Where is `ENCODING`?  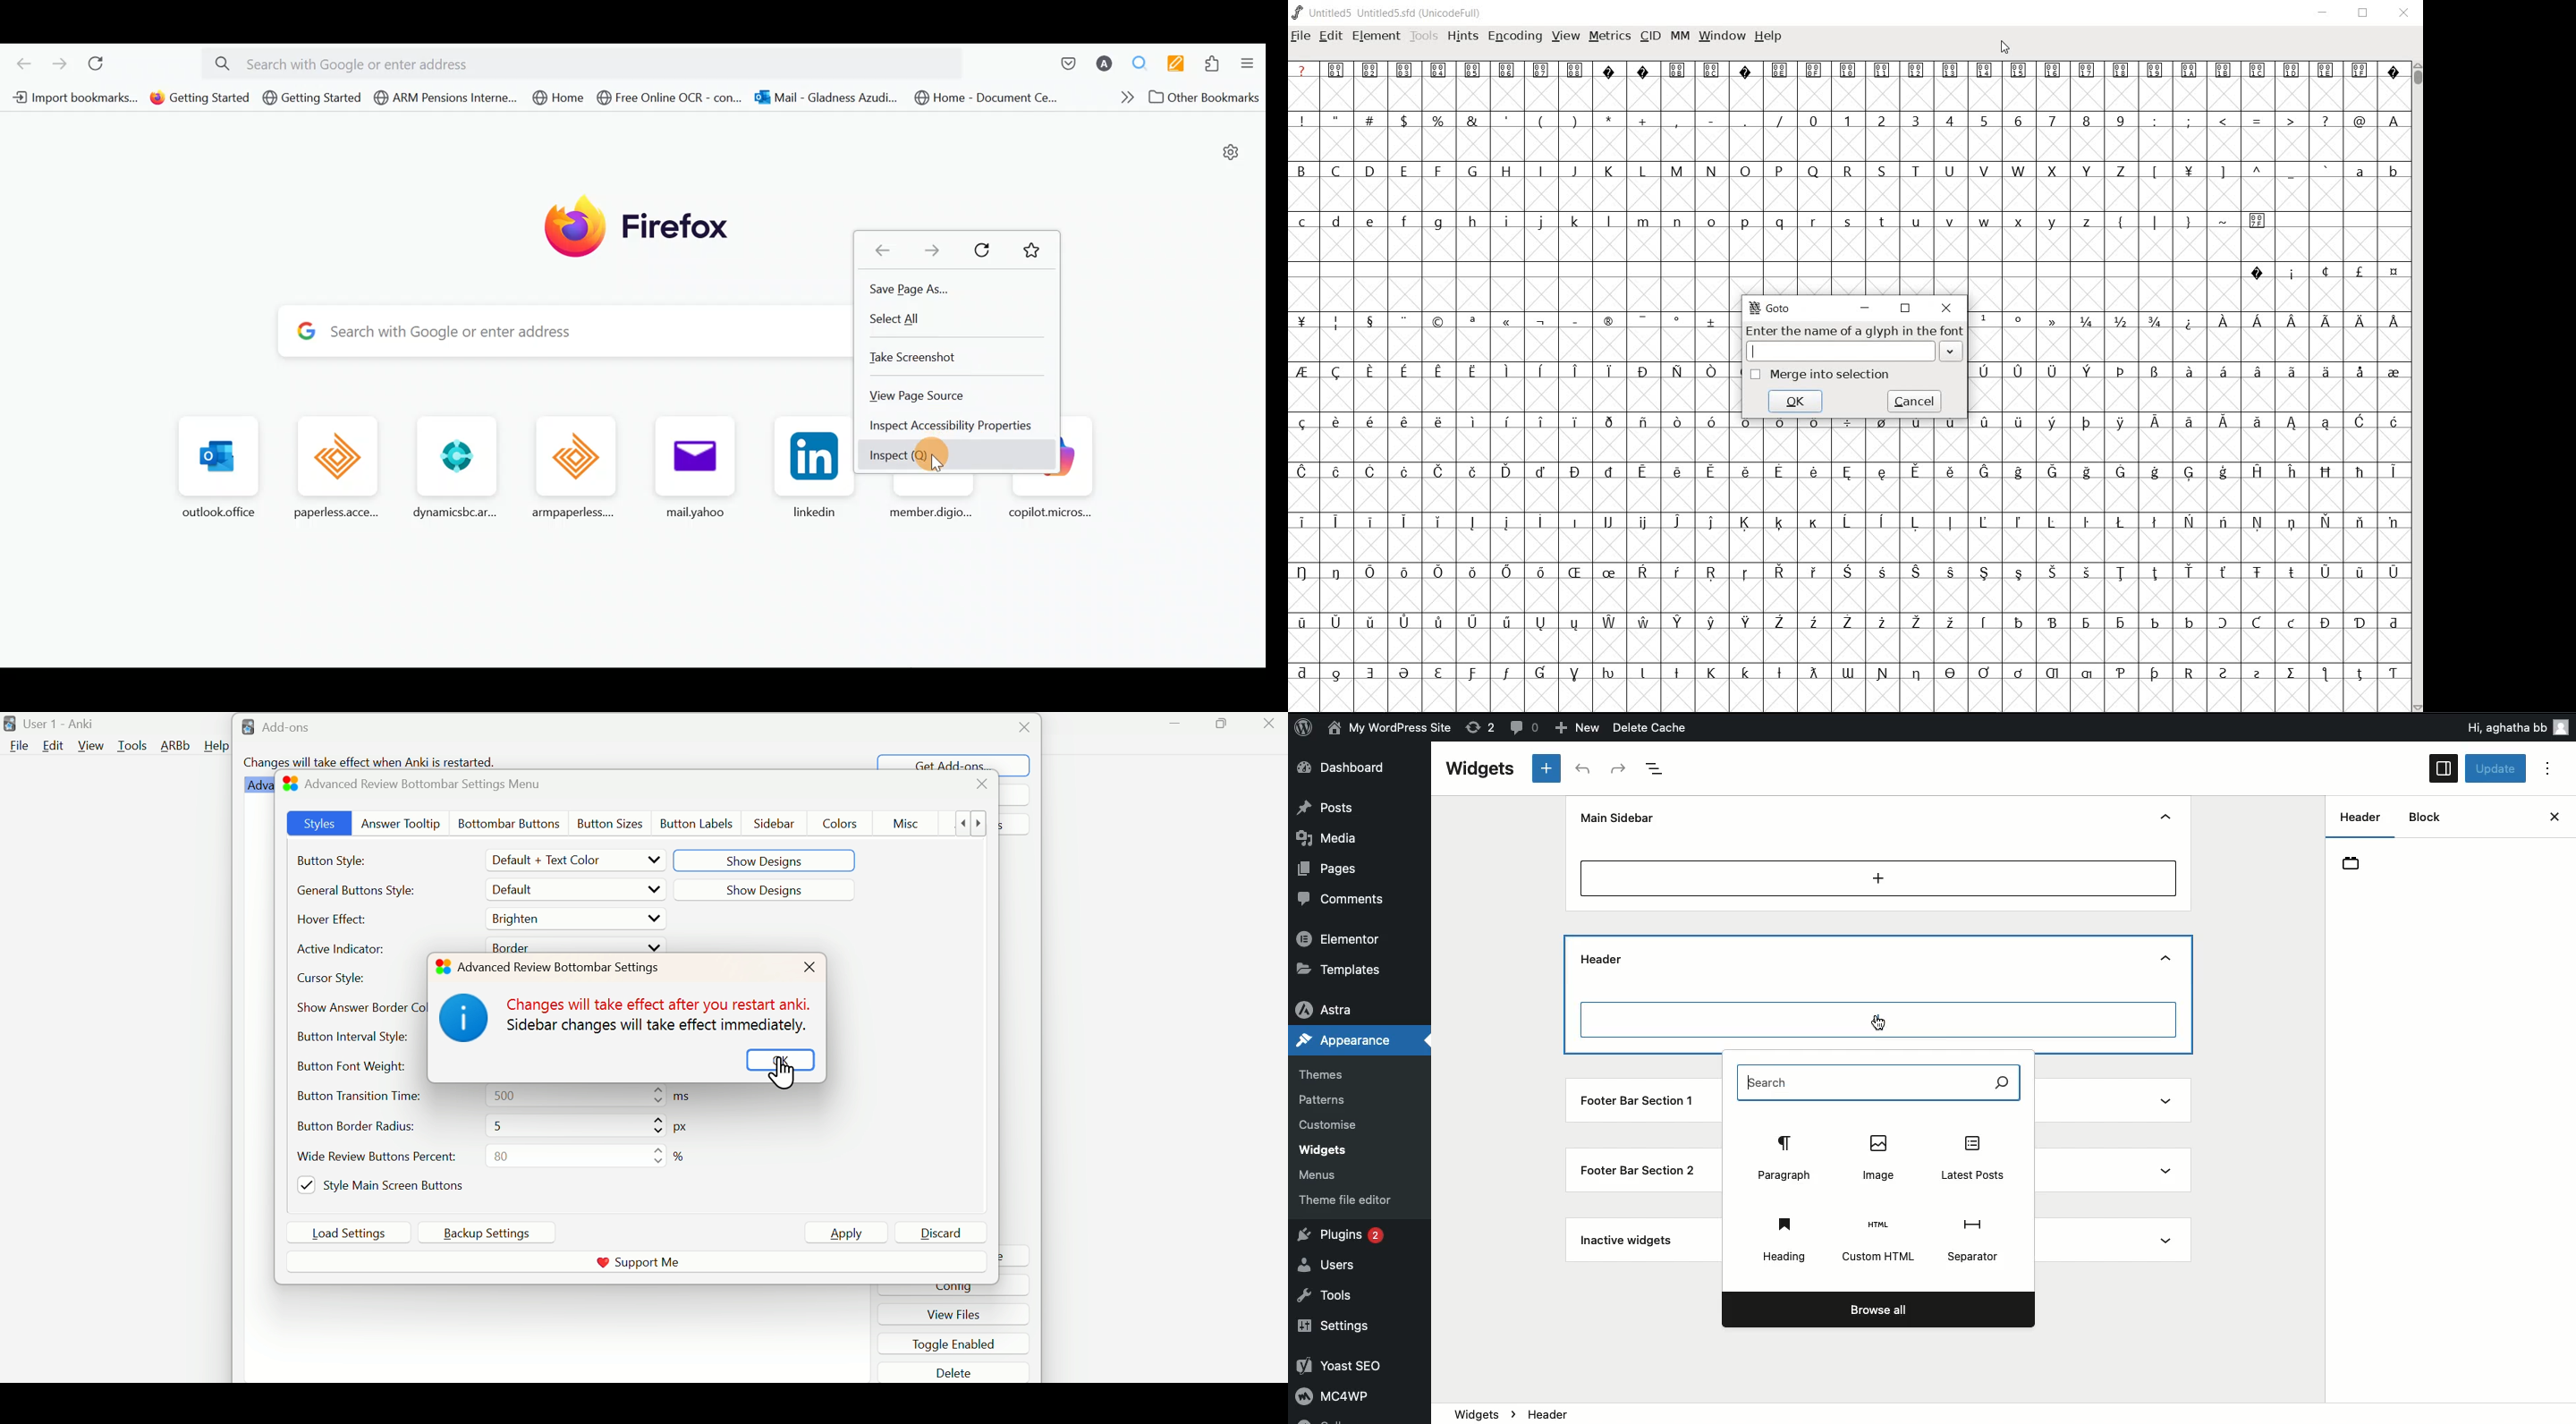
ENCODING is located at coordinates (1514, 37).